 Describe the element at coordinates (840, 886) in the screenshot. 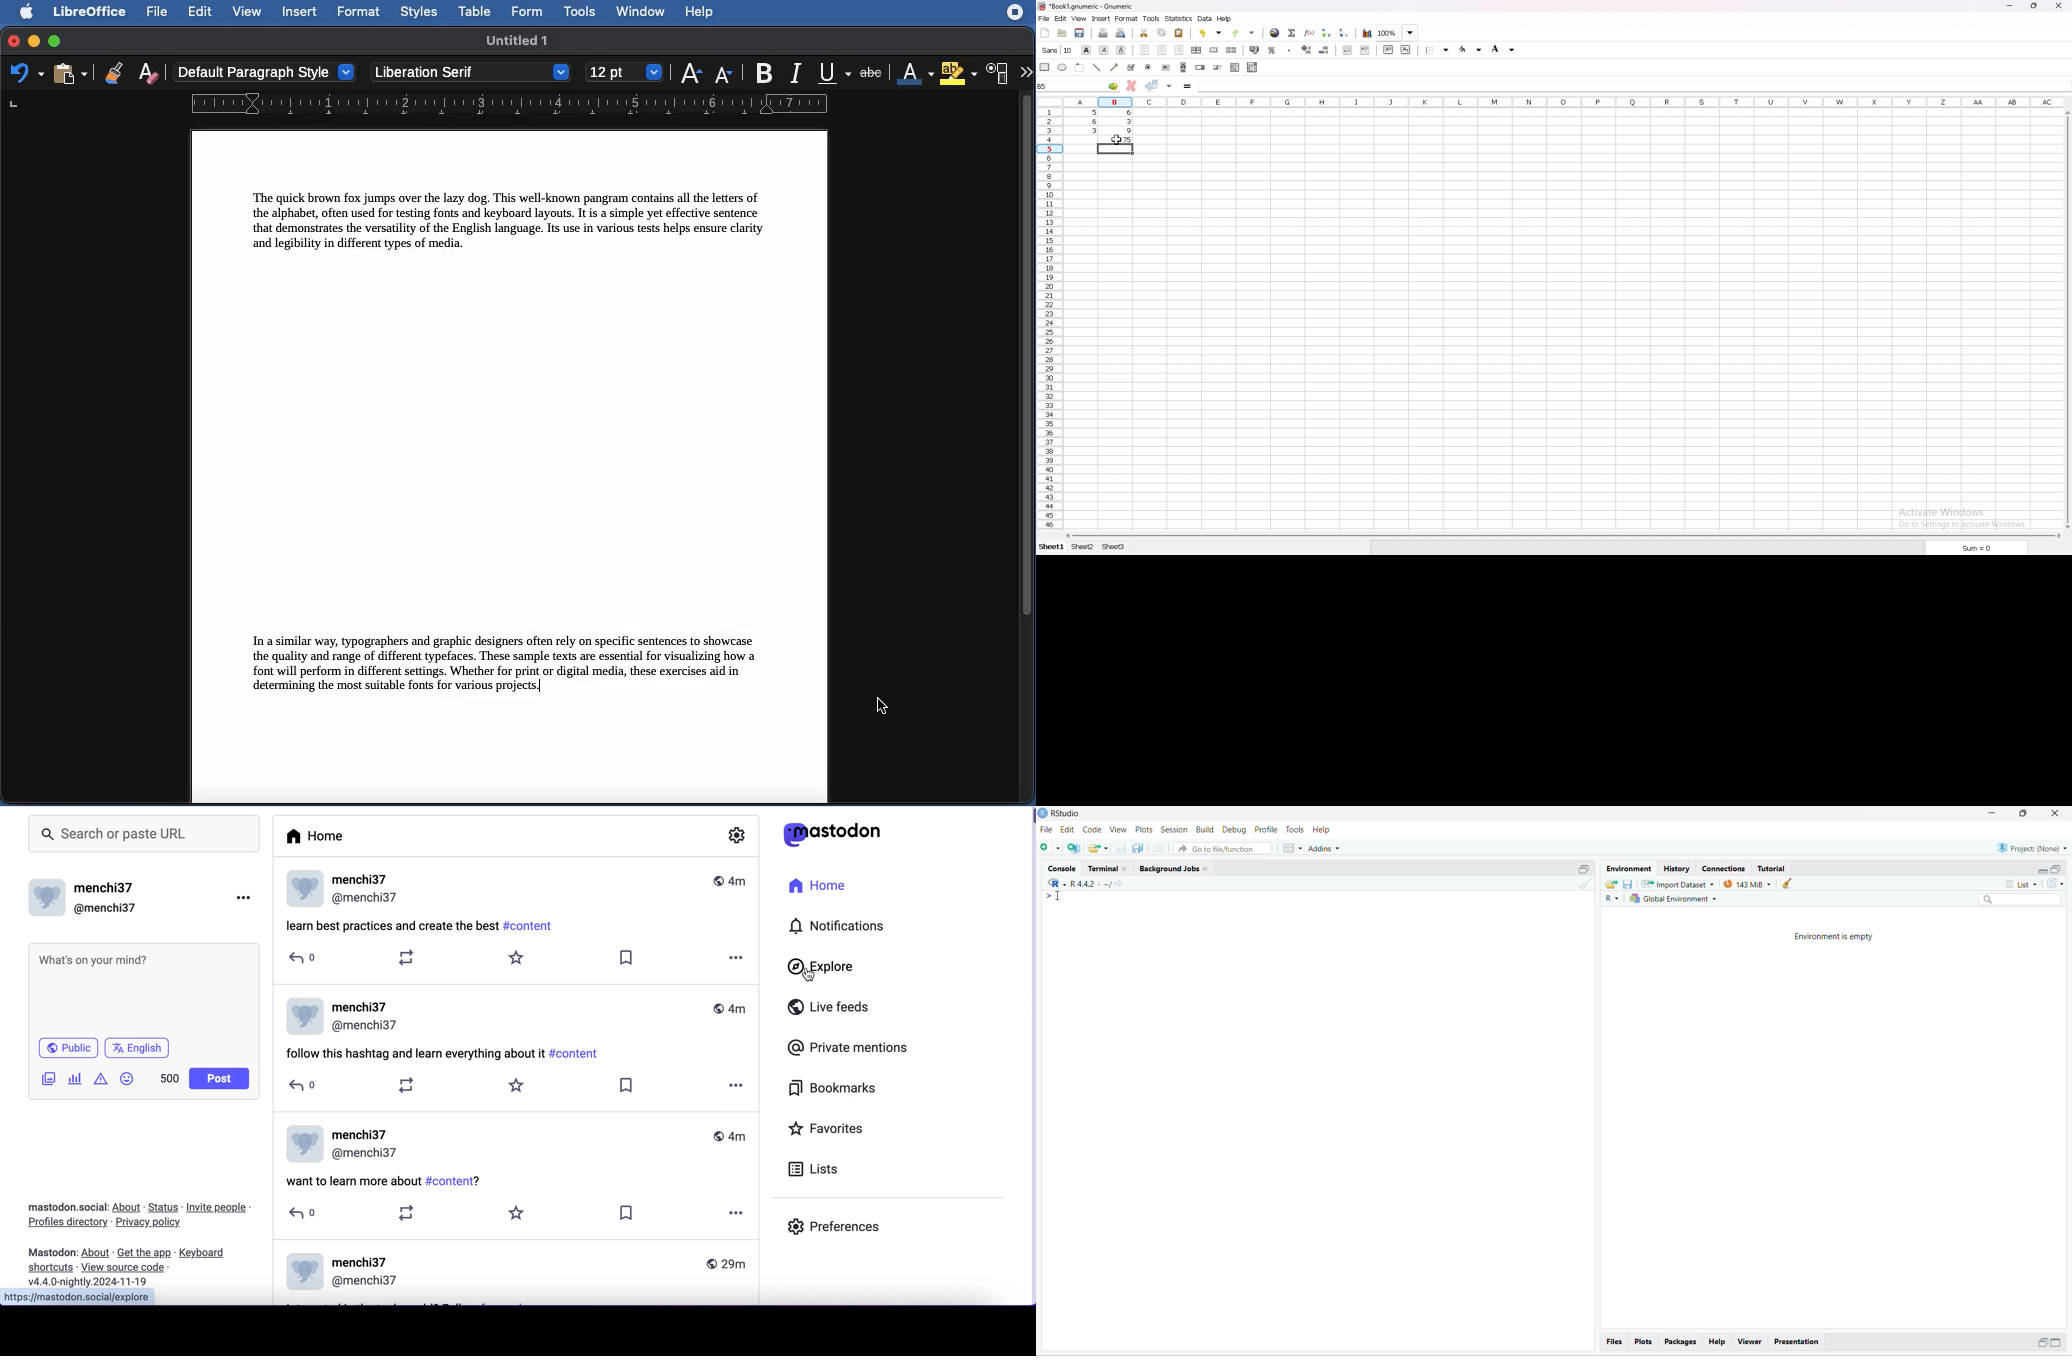

I see `home` at that location.